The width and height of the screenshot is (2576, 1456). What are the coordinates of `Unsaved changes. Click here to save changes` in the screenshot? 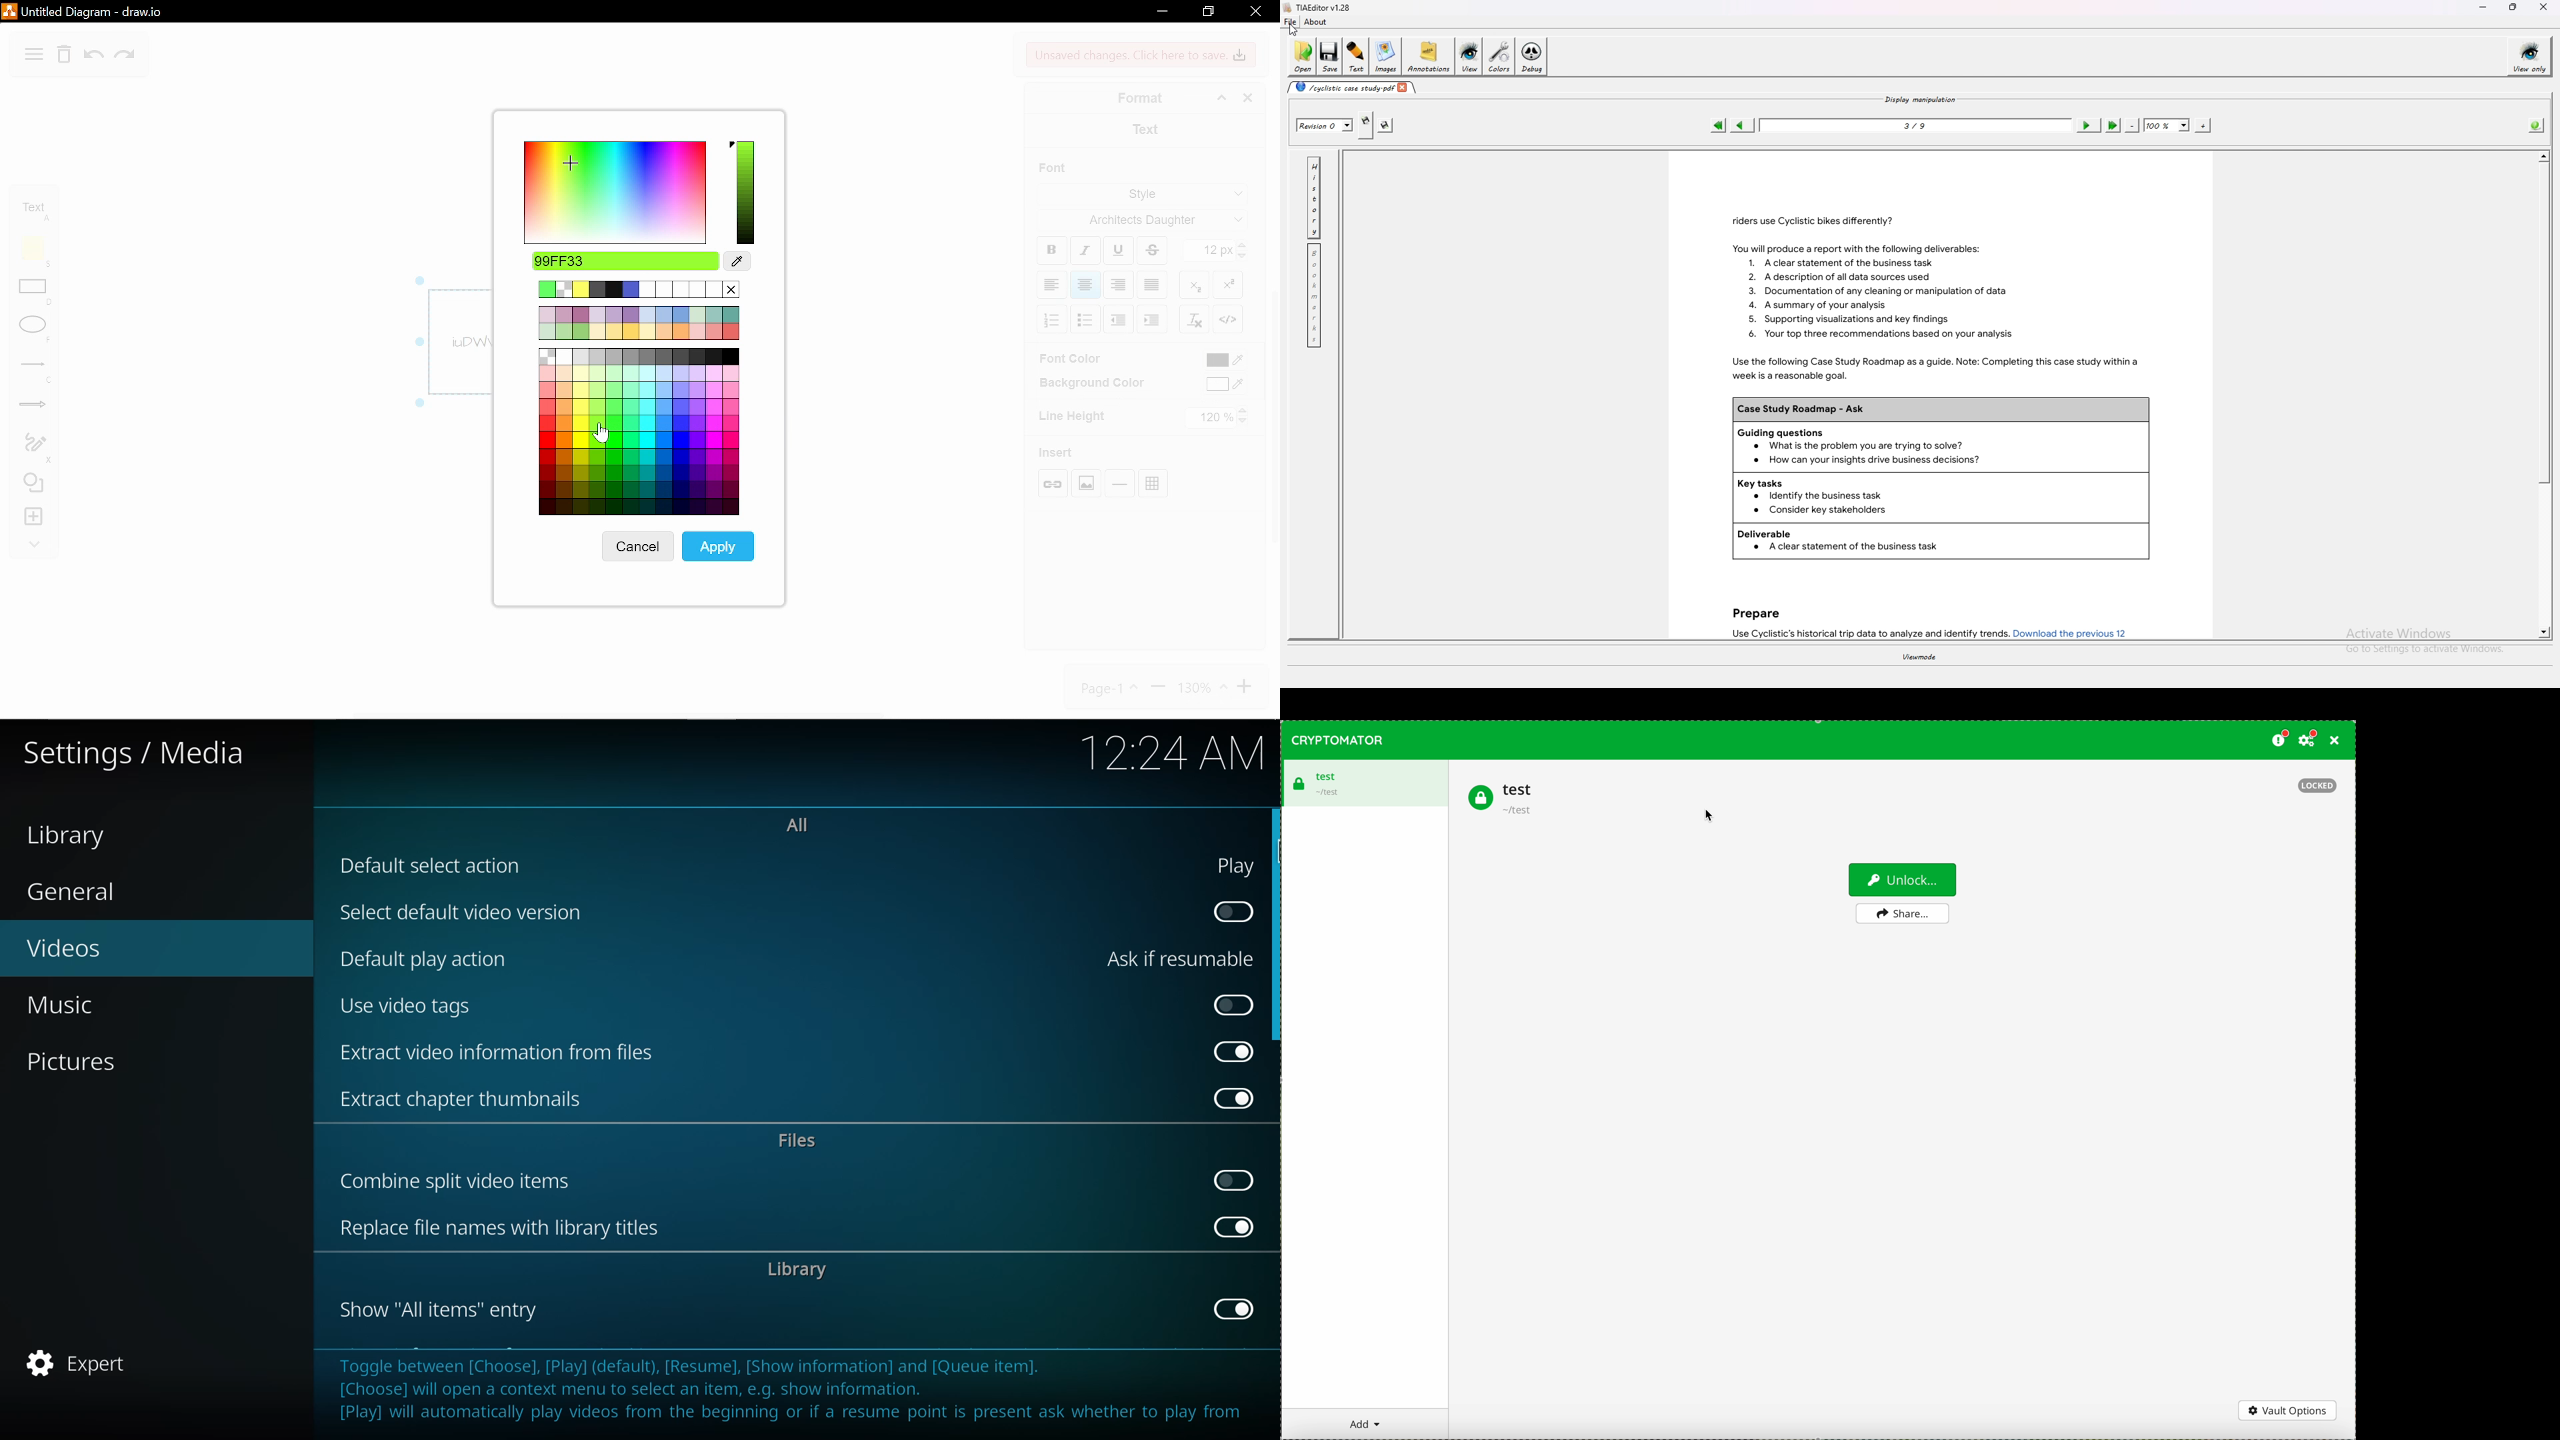 It's located at (1138, 55).